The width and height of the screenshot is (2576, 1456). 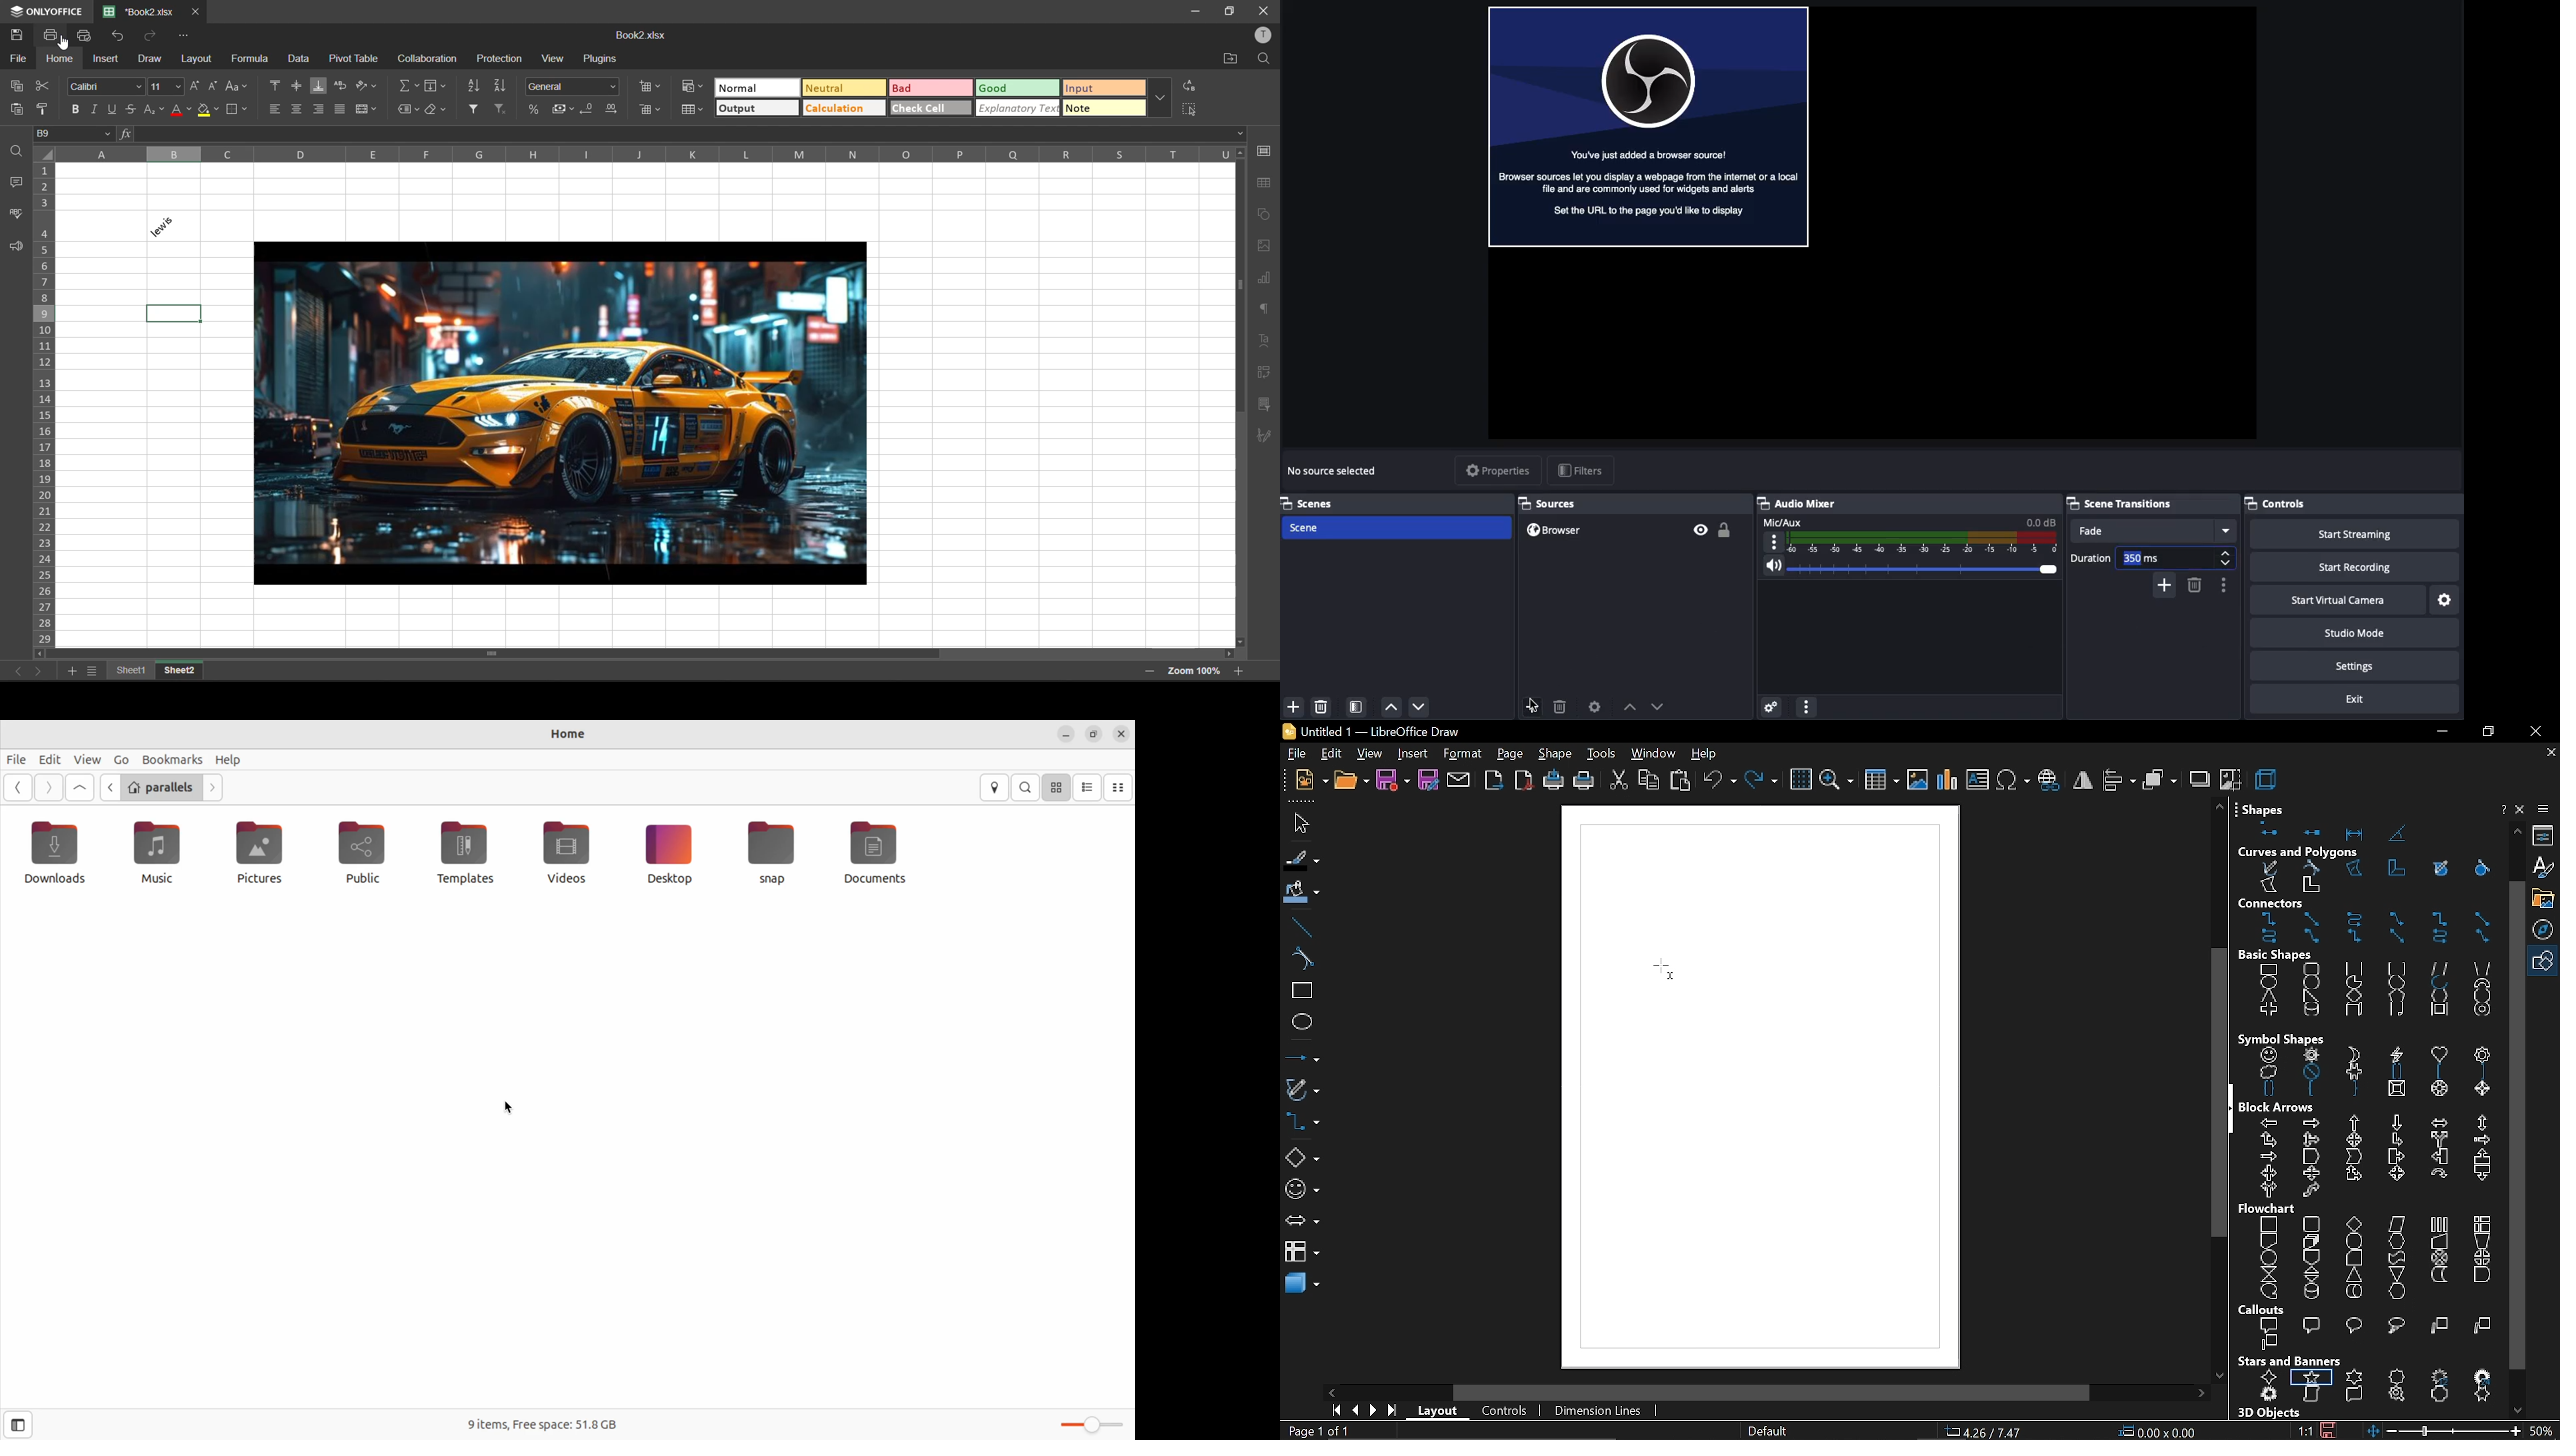 I want to click on insert, so click(x=1410, y=754).